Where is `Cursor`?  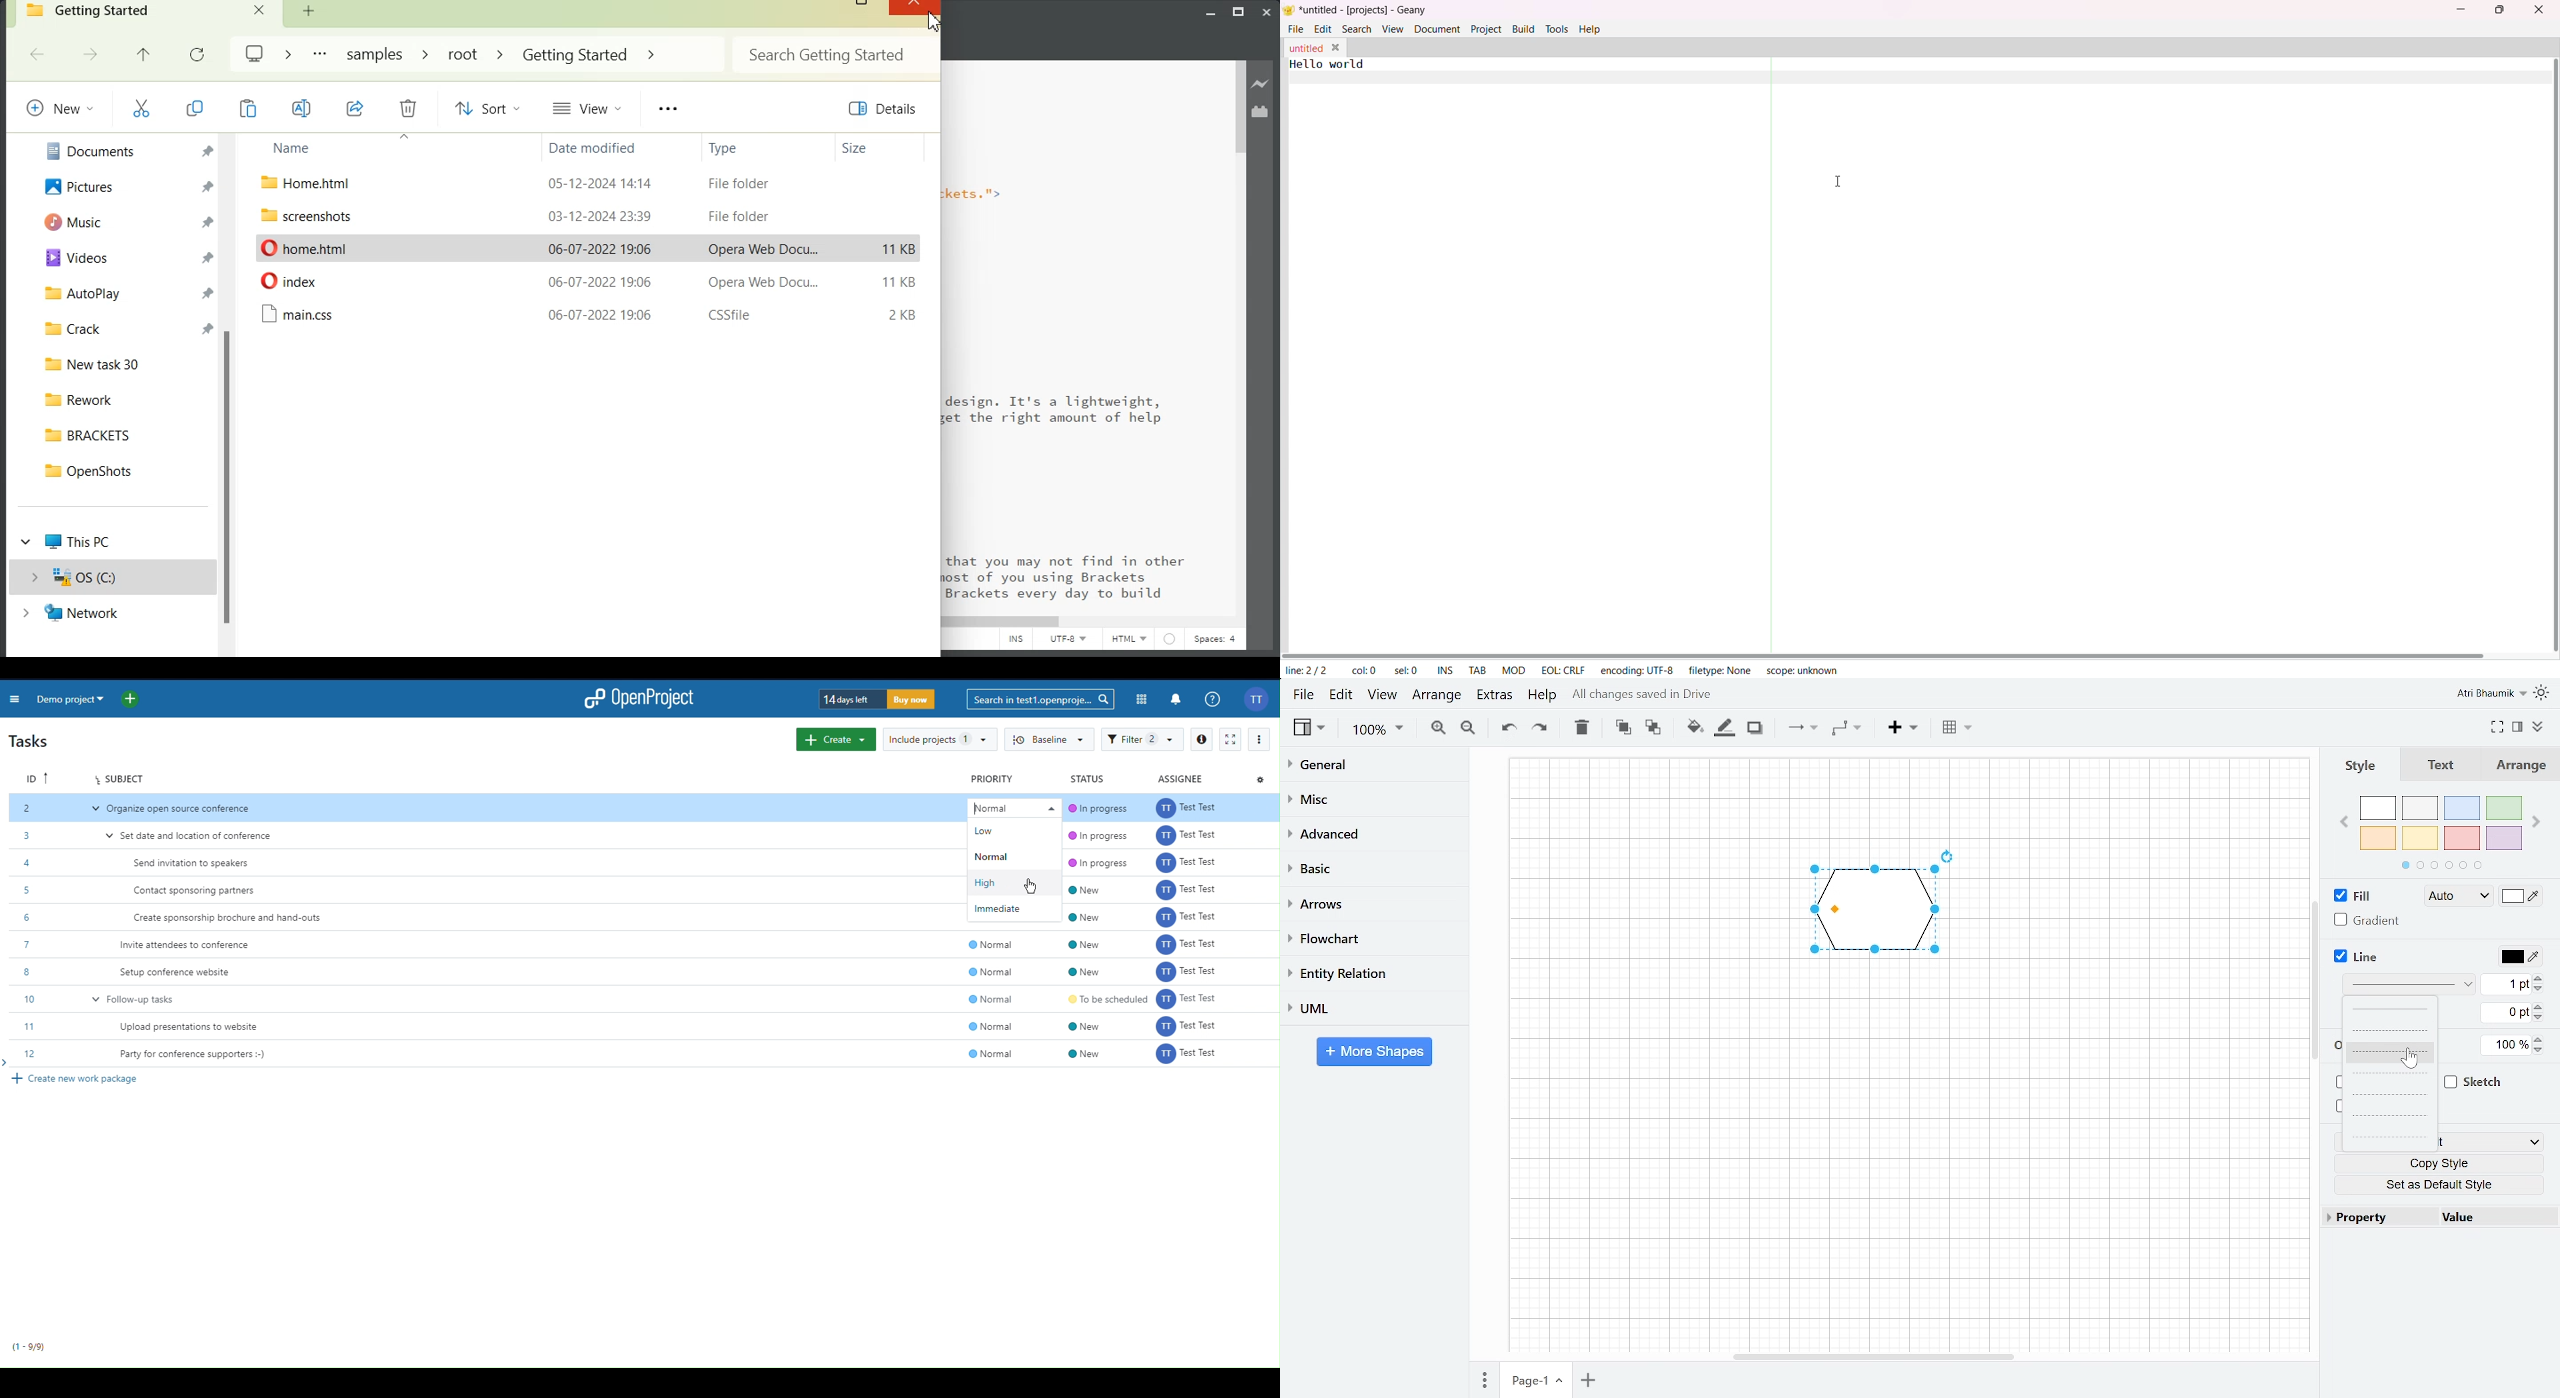
Cursor is located at coordinates (2409, 1058).